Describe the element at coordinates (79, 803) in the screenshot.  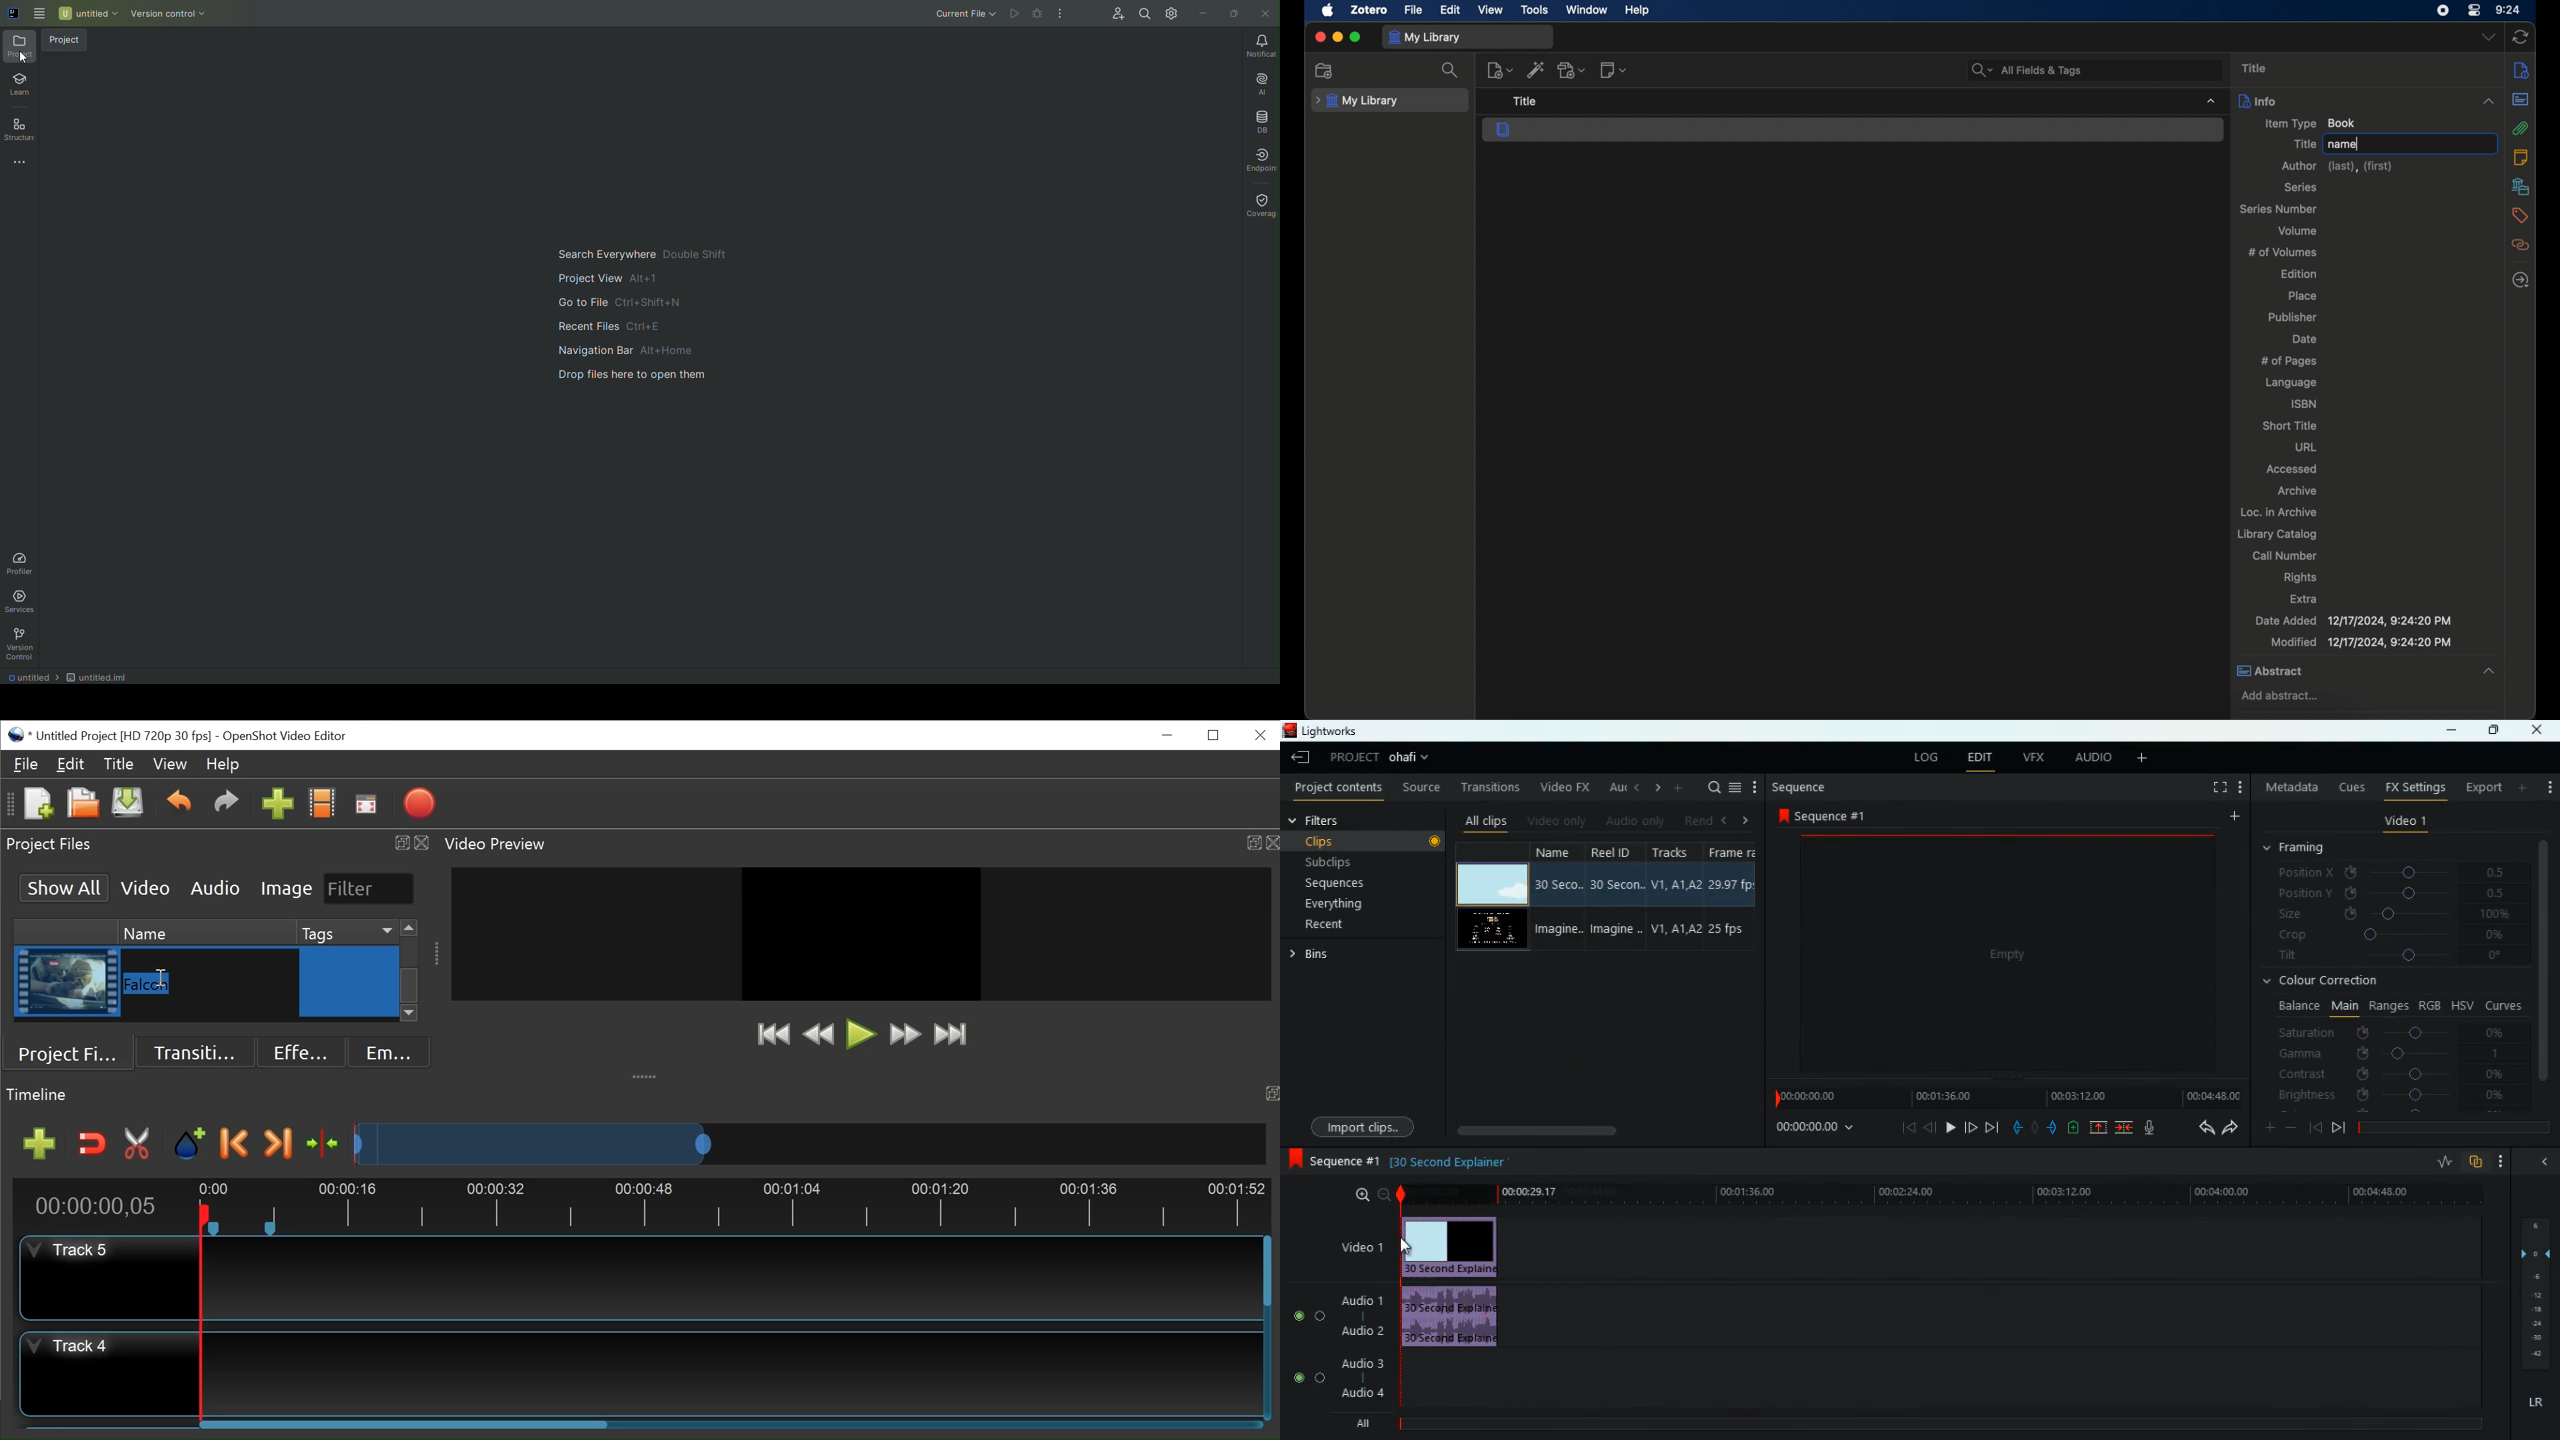
I see `Open Project` at that location.